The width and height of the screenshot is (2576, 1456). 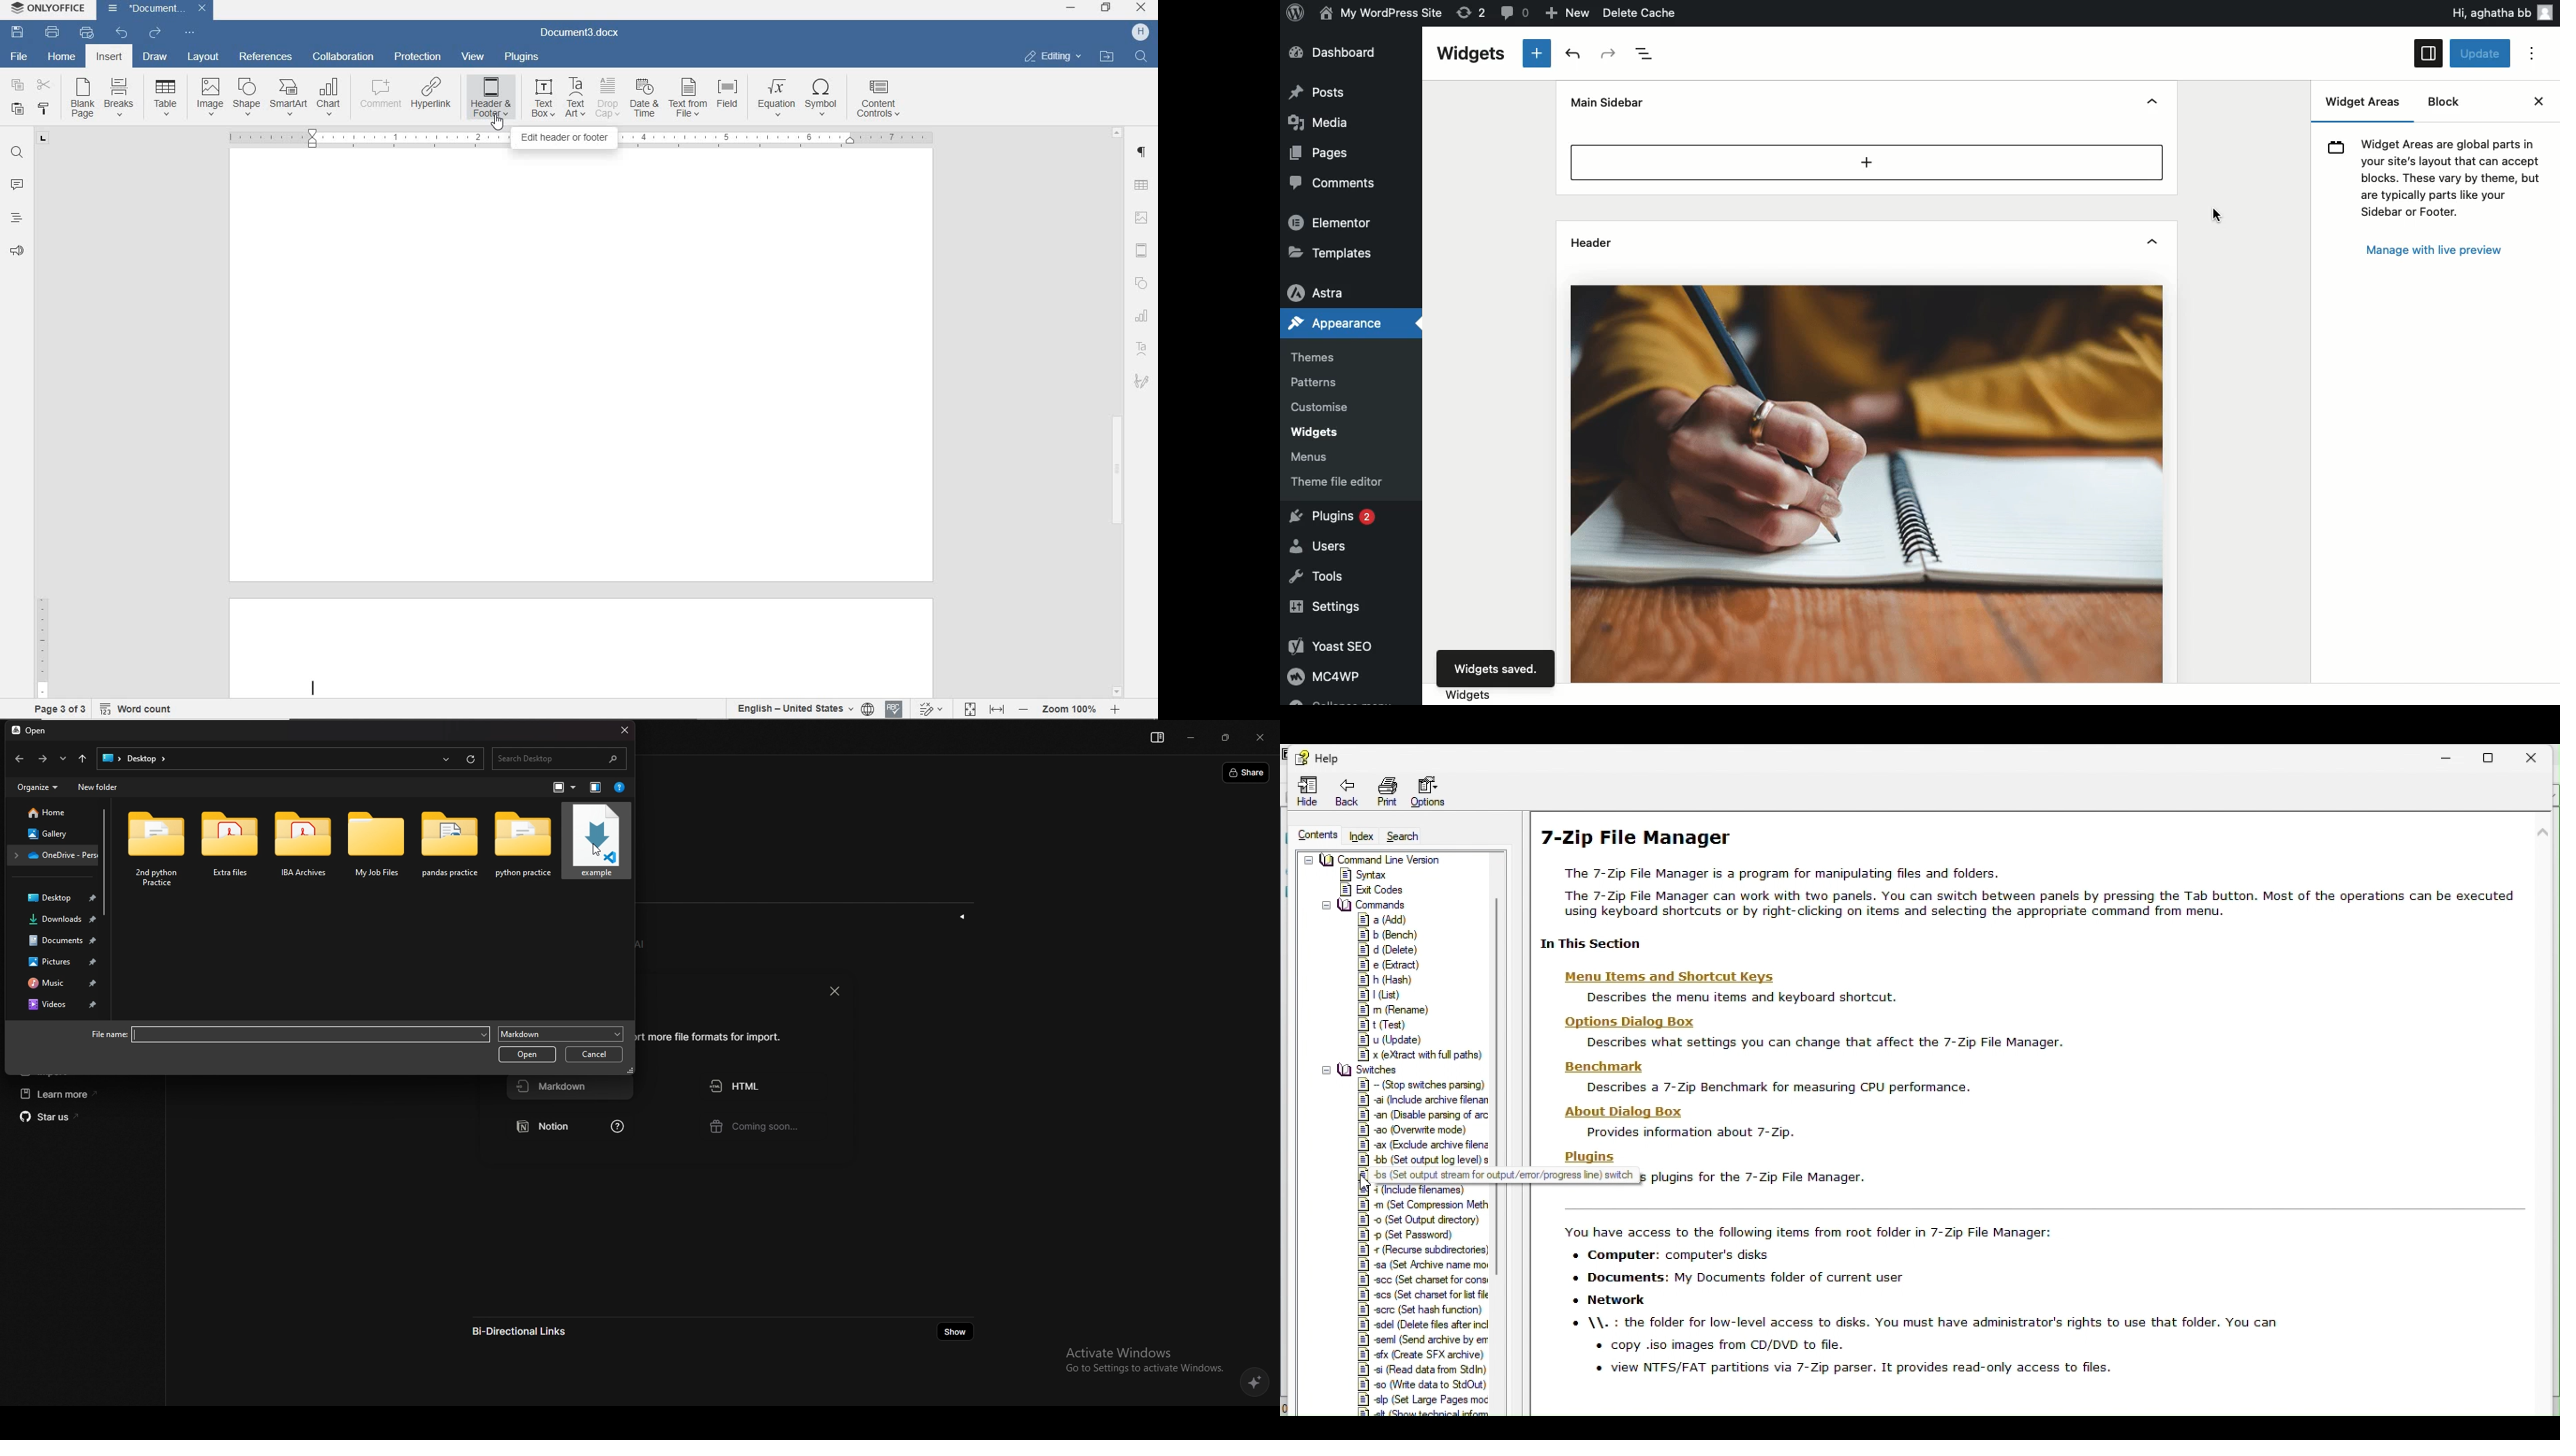 I want to click on desktop, so click(x=56, y=897).